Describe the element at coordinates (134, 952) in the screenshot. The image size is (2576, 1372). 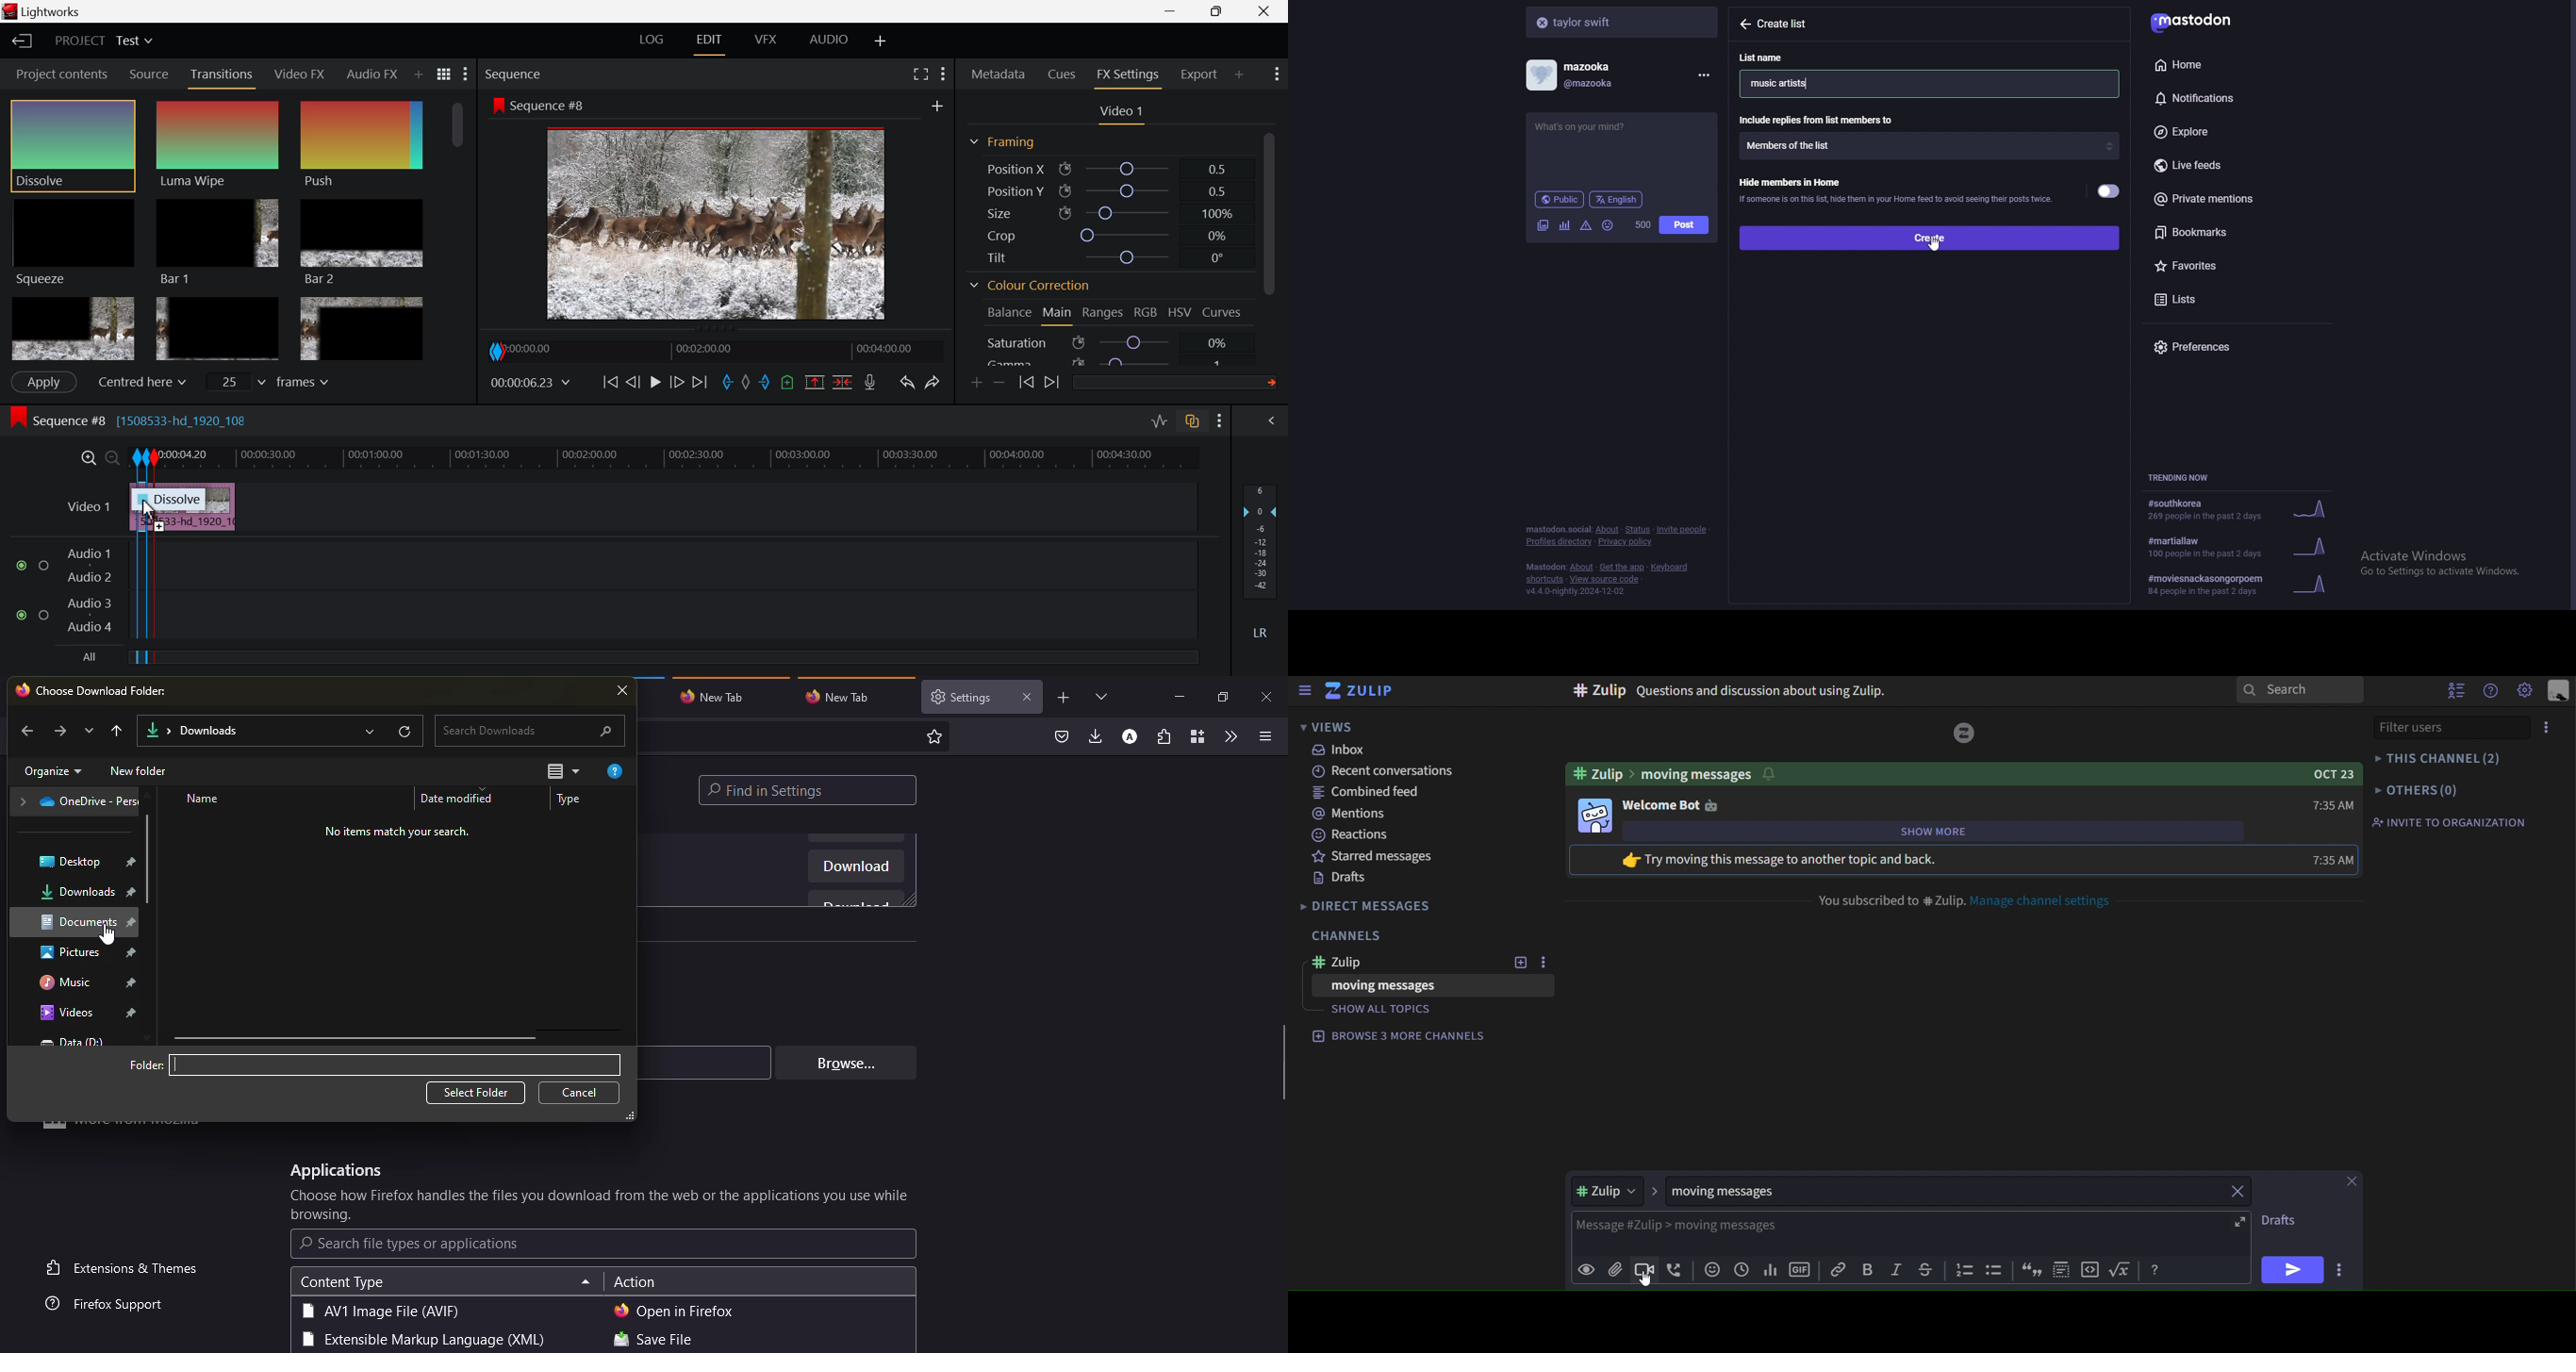
I see `pin` at that location.